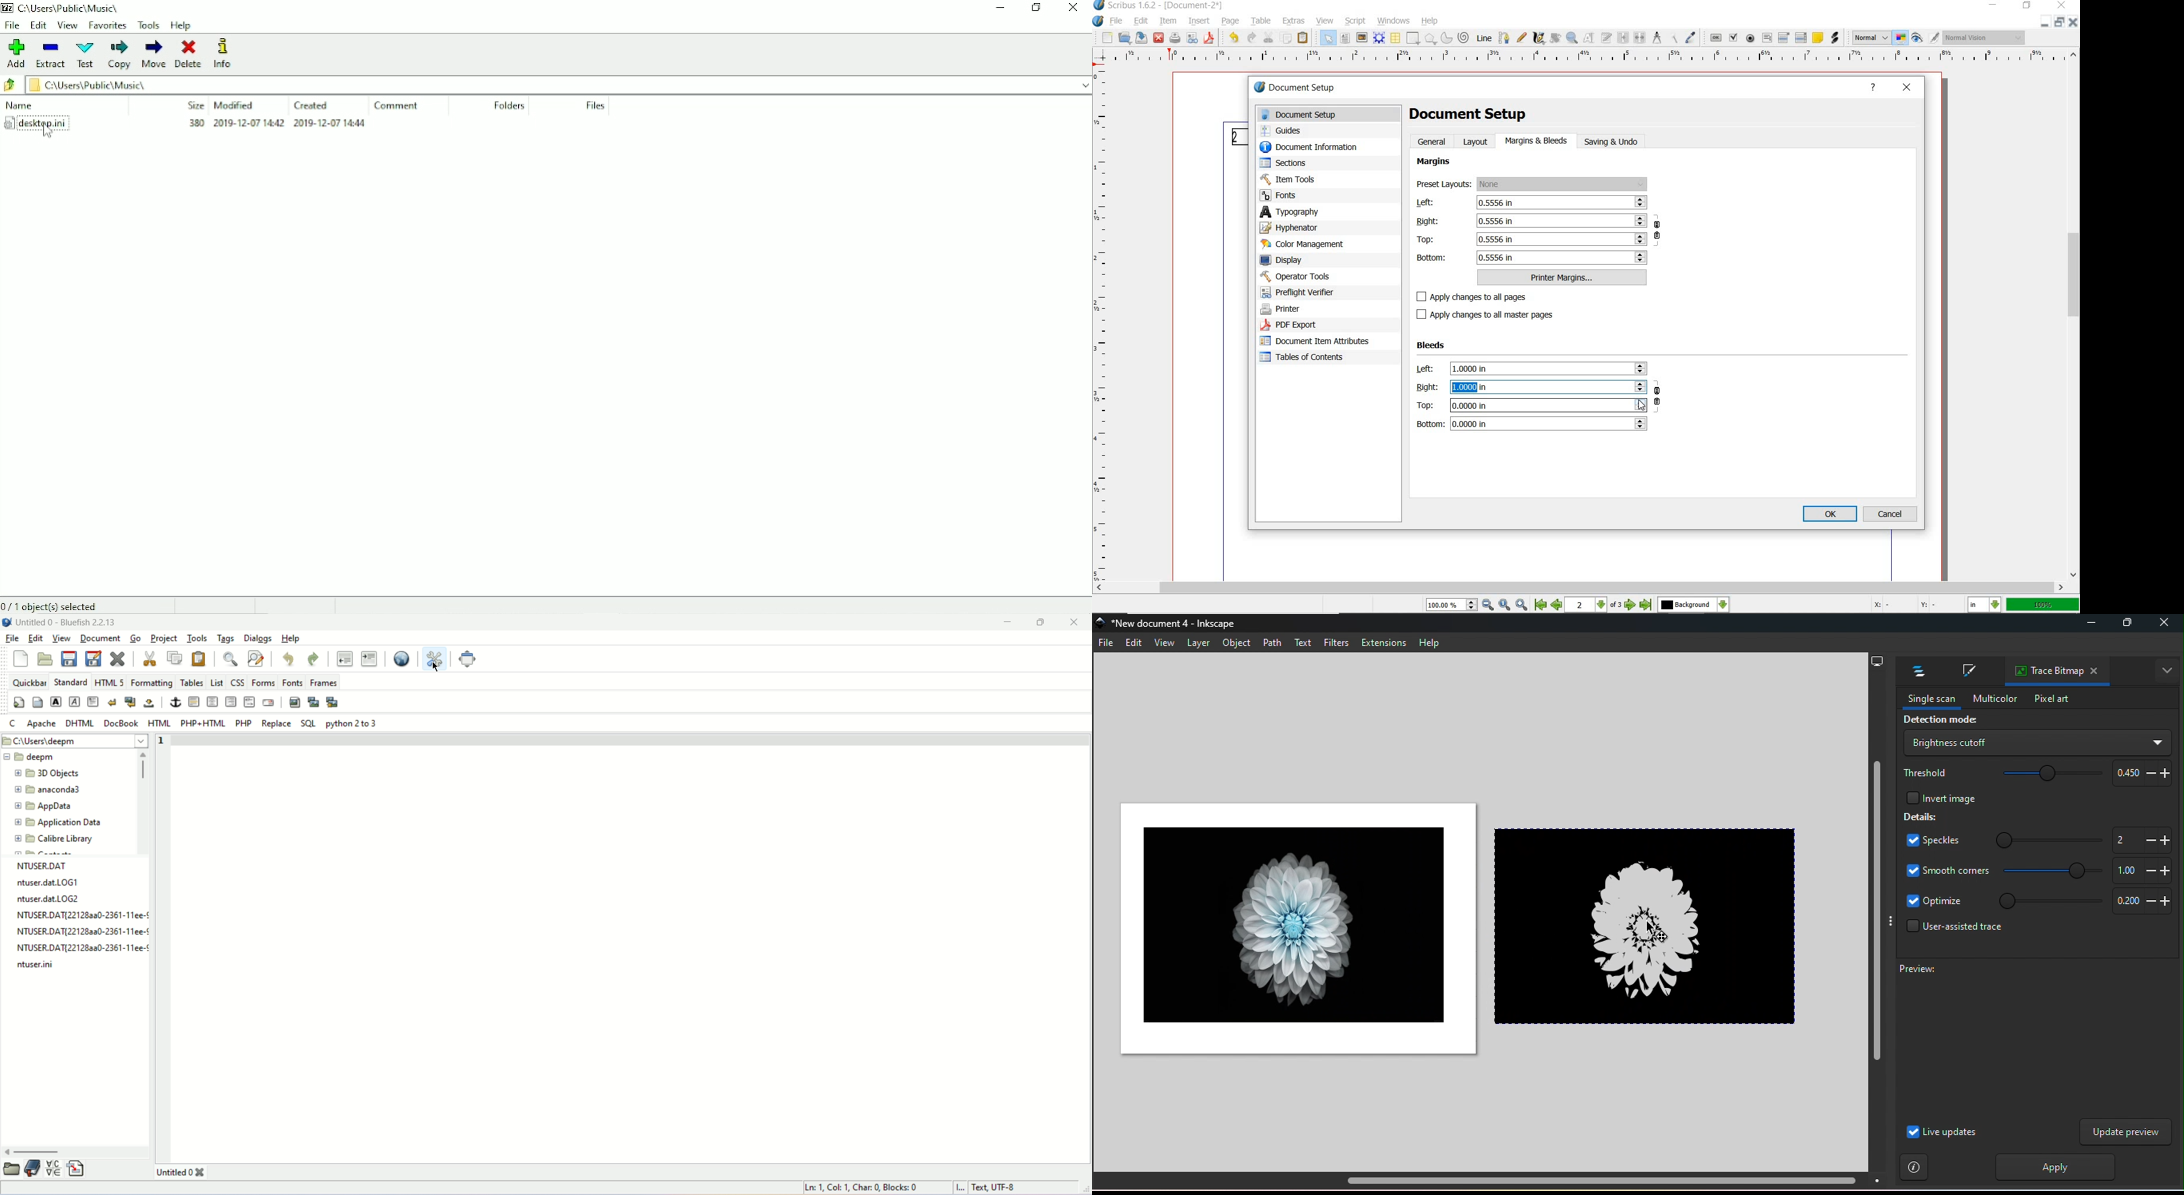  Describe the element at coordinates (1784, 39) in the screenshot. I see `pdf combo box` at that location.